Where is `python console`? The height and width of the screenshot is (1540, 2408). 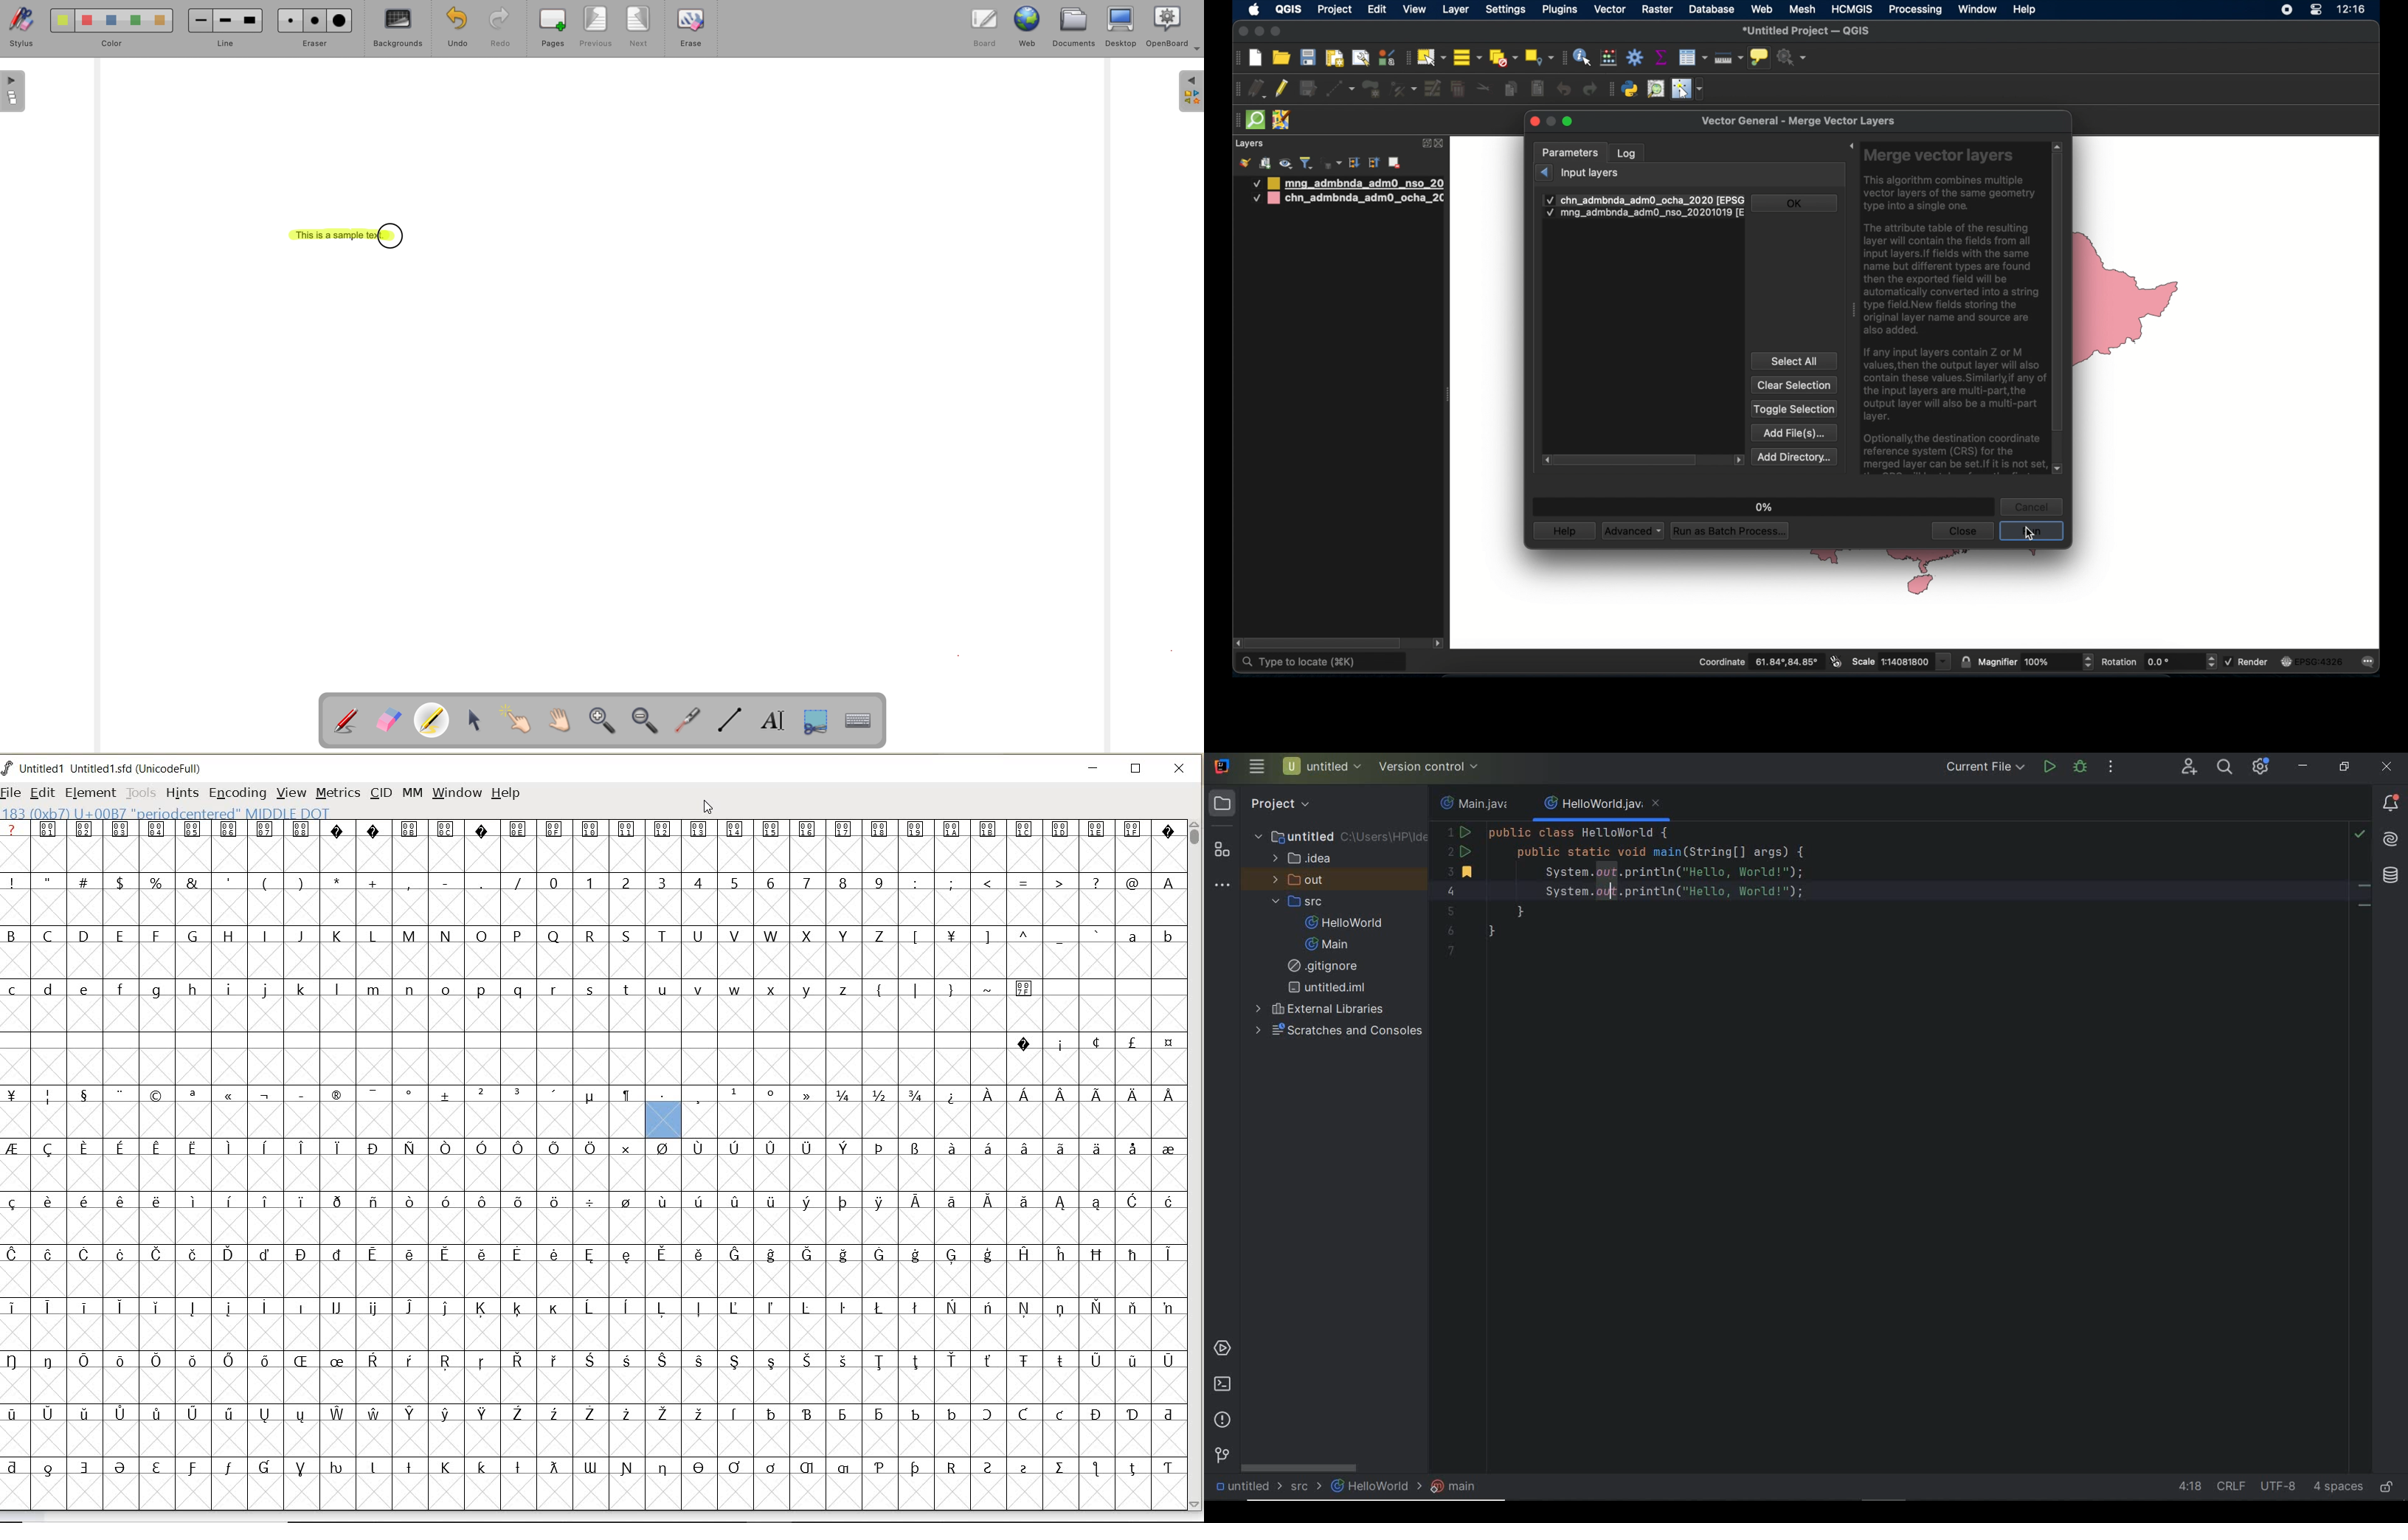
python console is located at coordinates (1630, 90).